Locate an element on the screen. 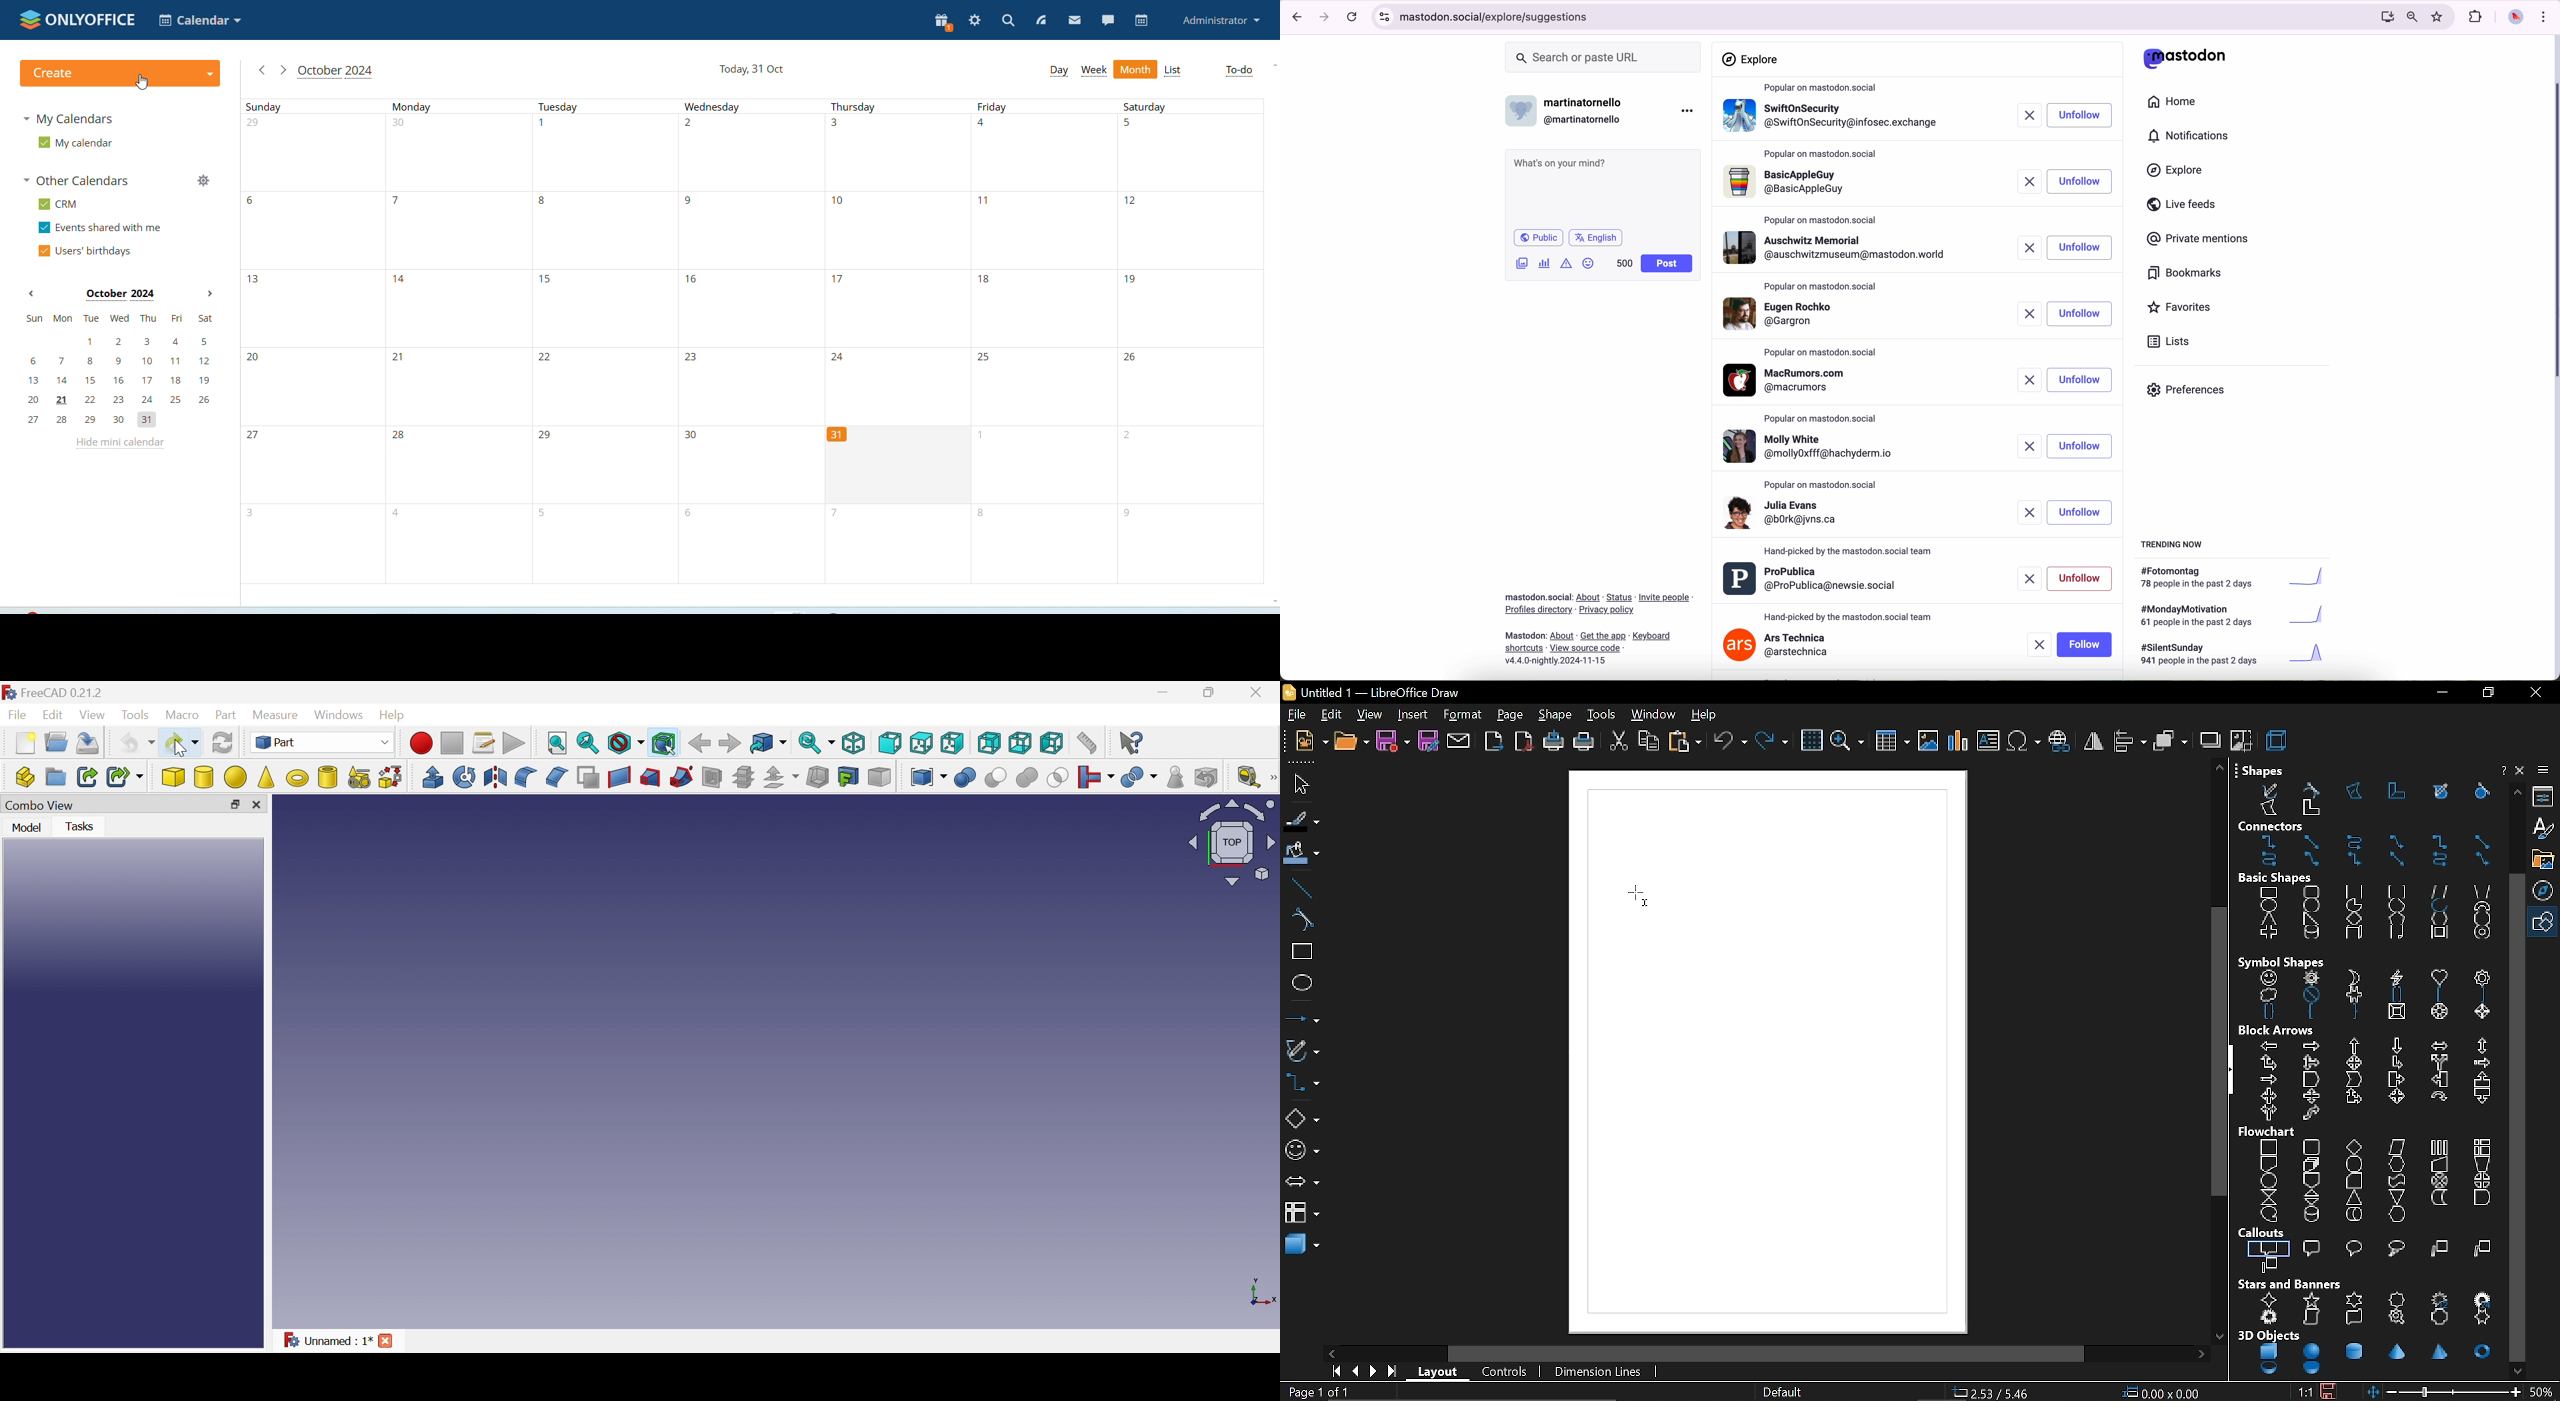  12 point star is located at coordinates (2442, 1297).